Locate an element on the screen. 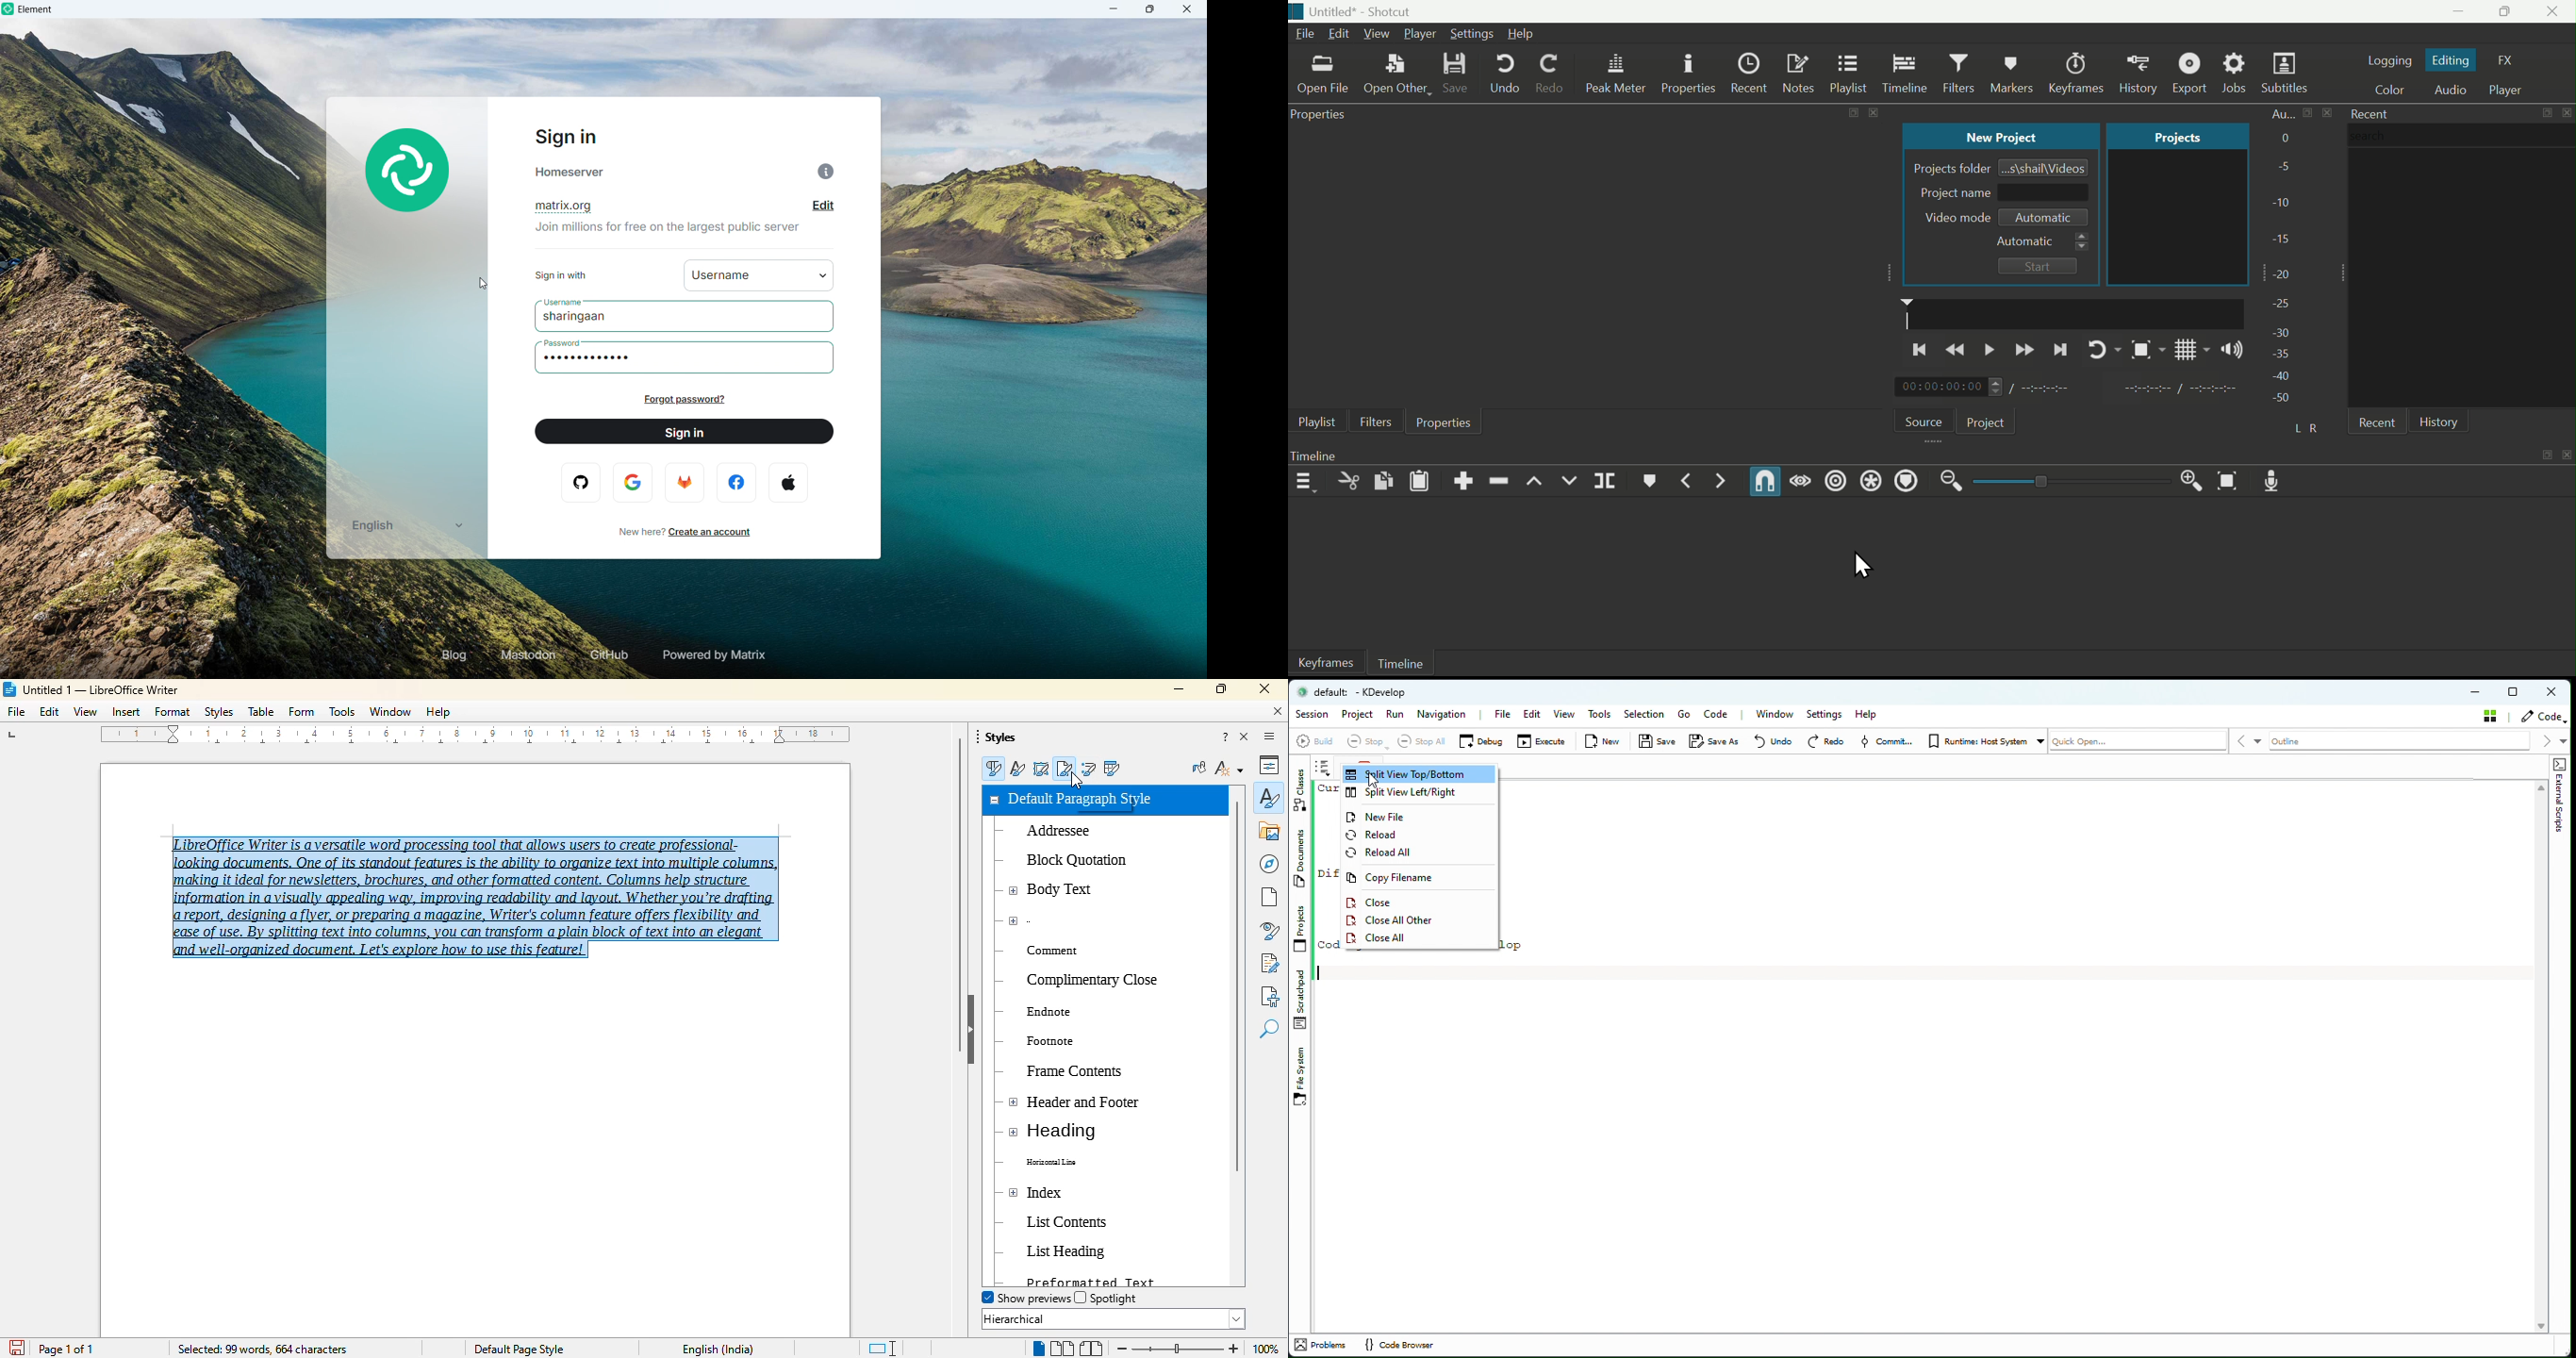 This screenshot has width=2576, height=1372. show previews is located at coordinates (1025, 1298).